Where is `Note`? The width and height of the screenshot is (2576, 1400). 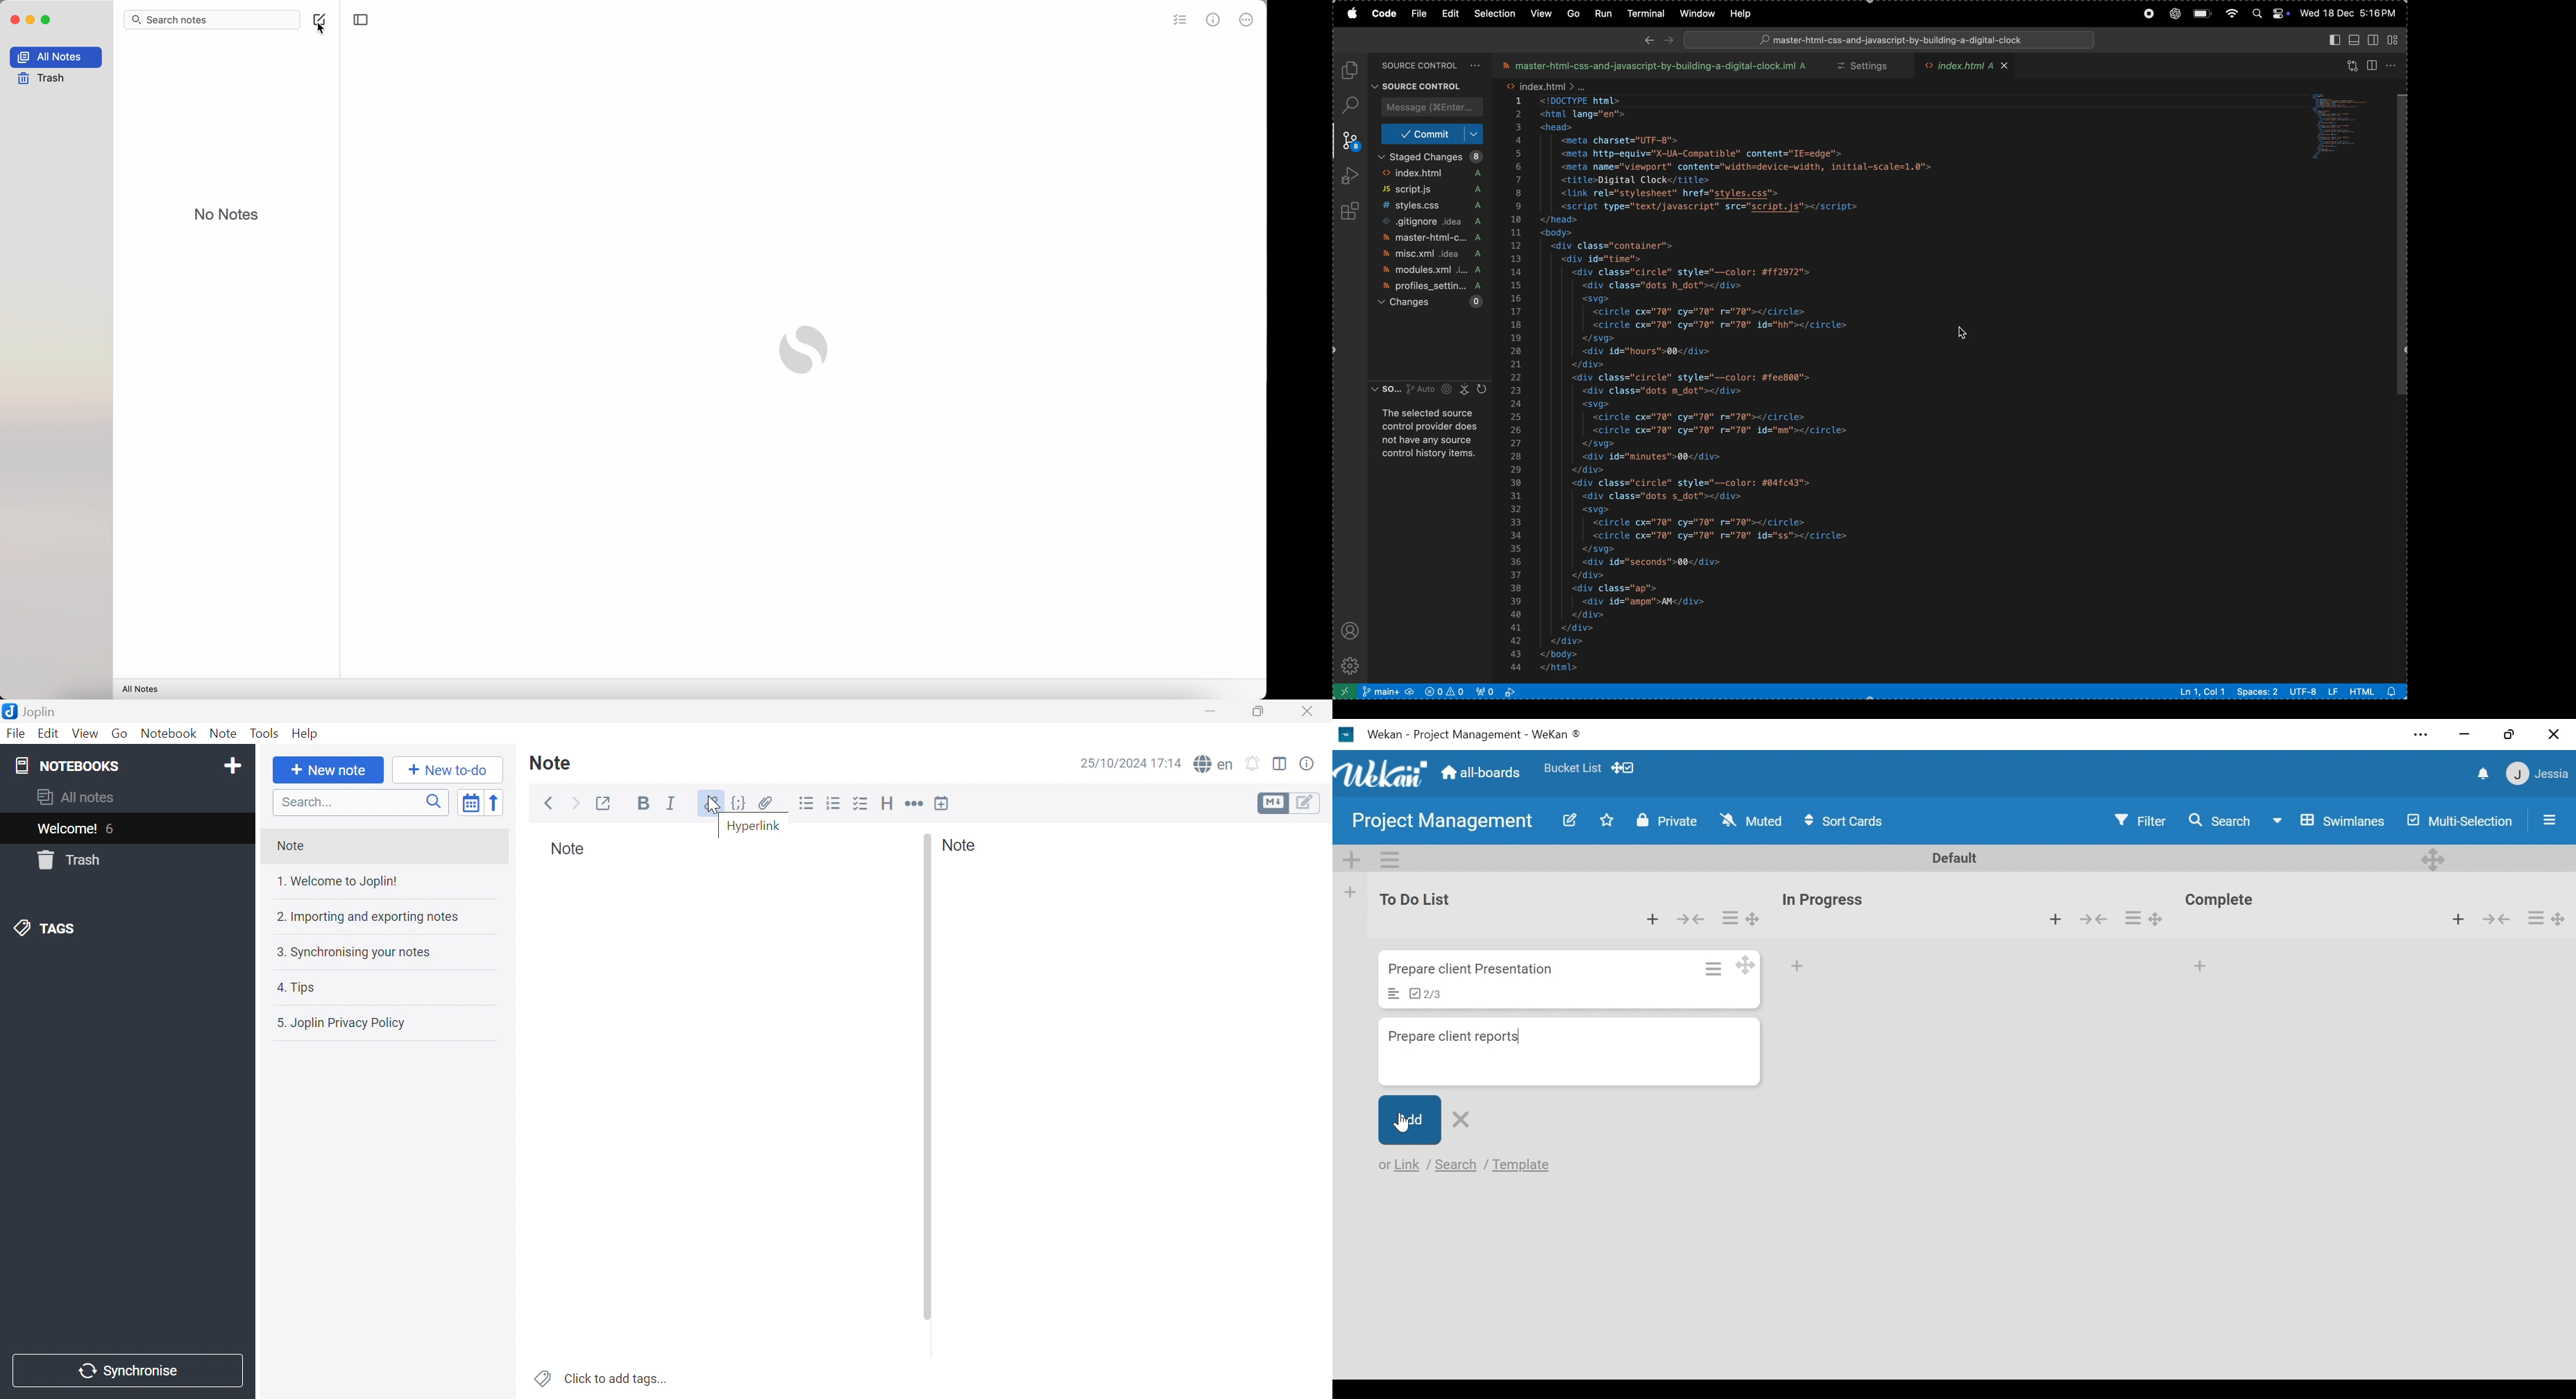 Note is located at coordinates (225, 734).